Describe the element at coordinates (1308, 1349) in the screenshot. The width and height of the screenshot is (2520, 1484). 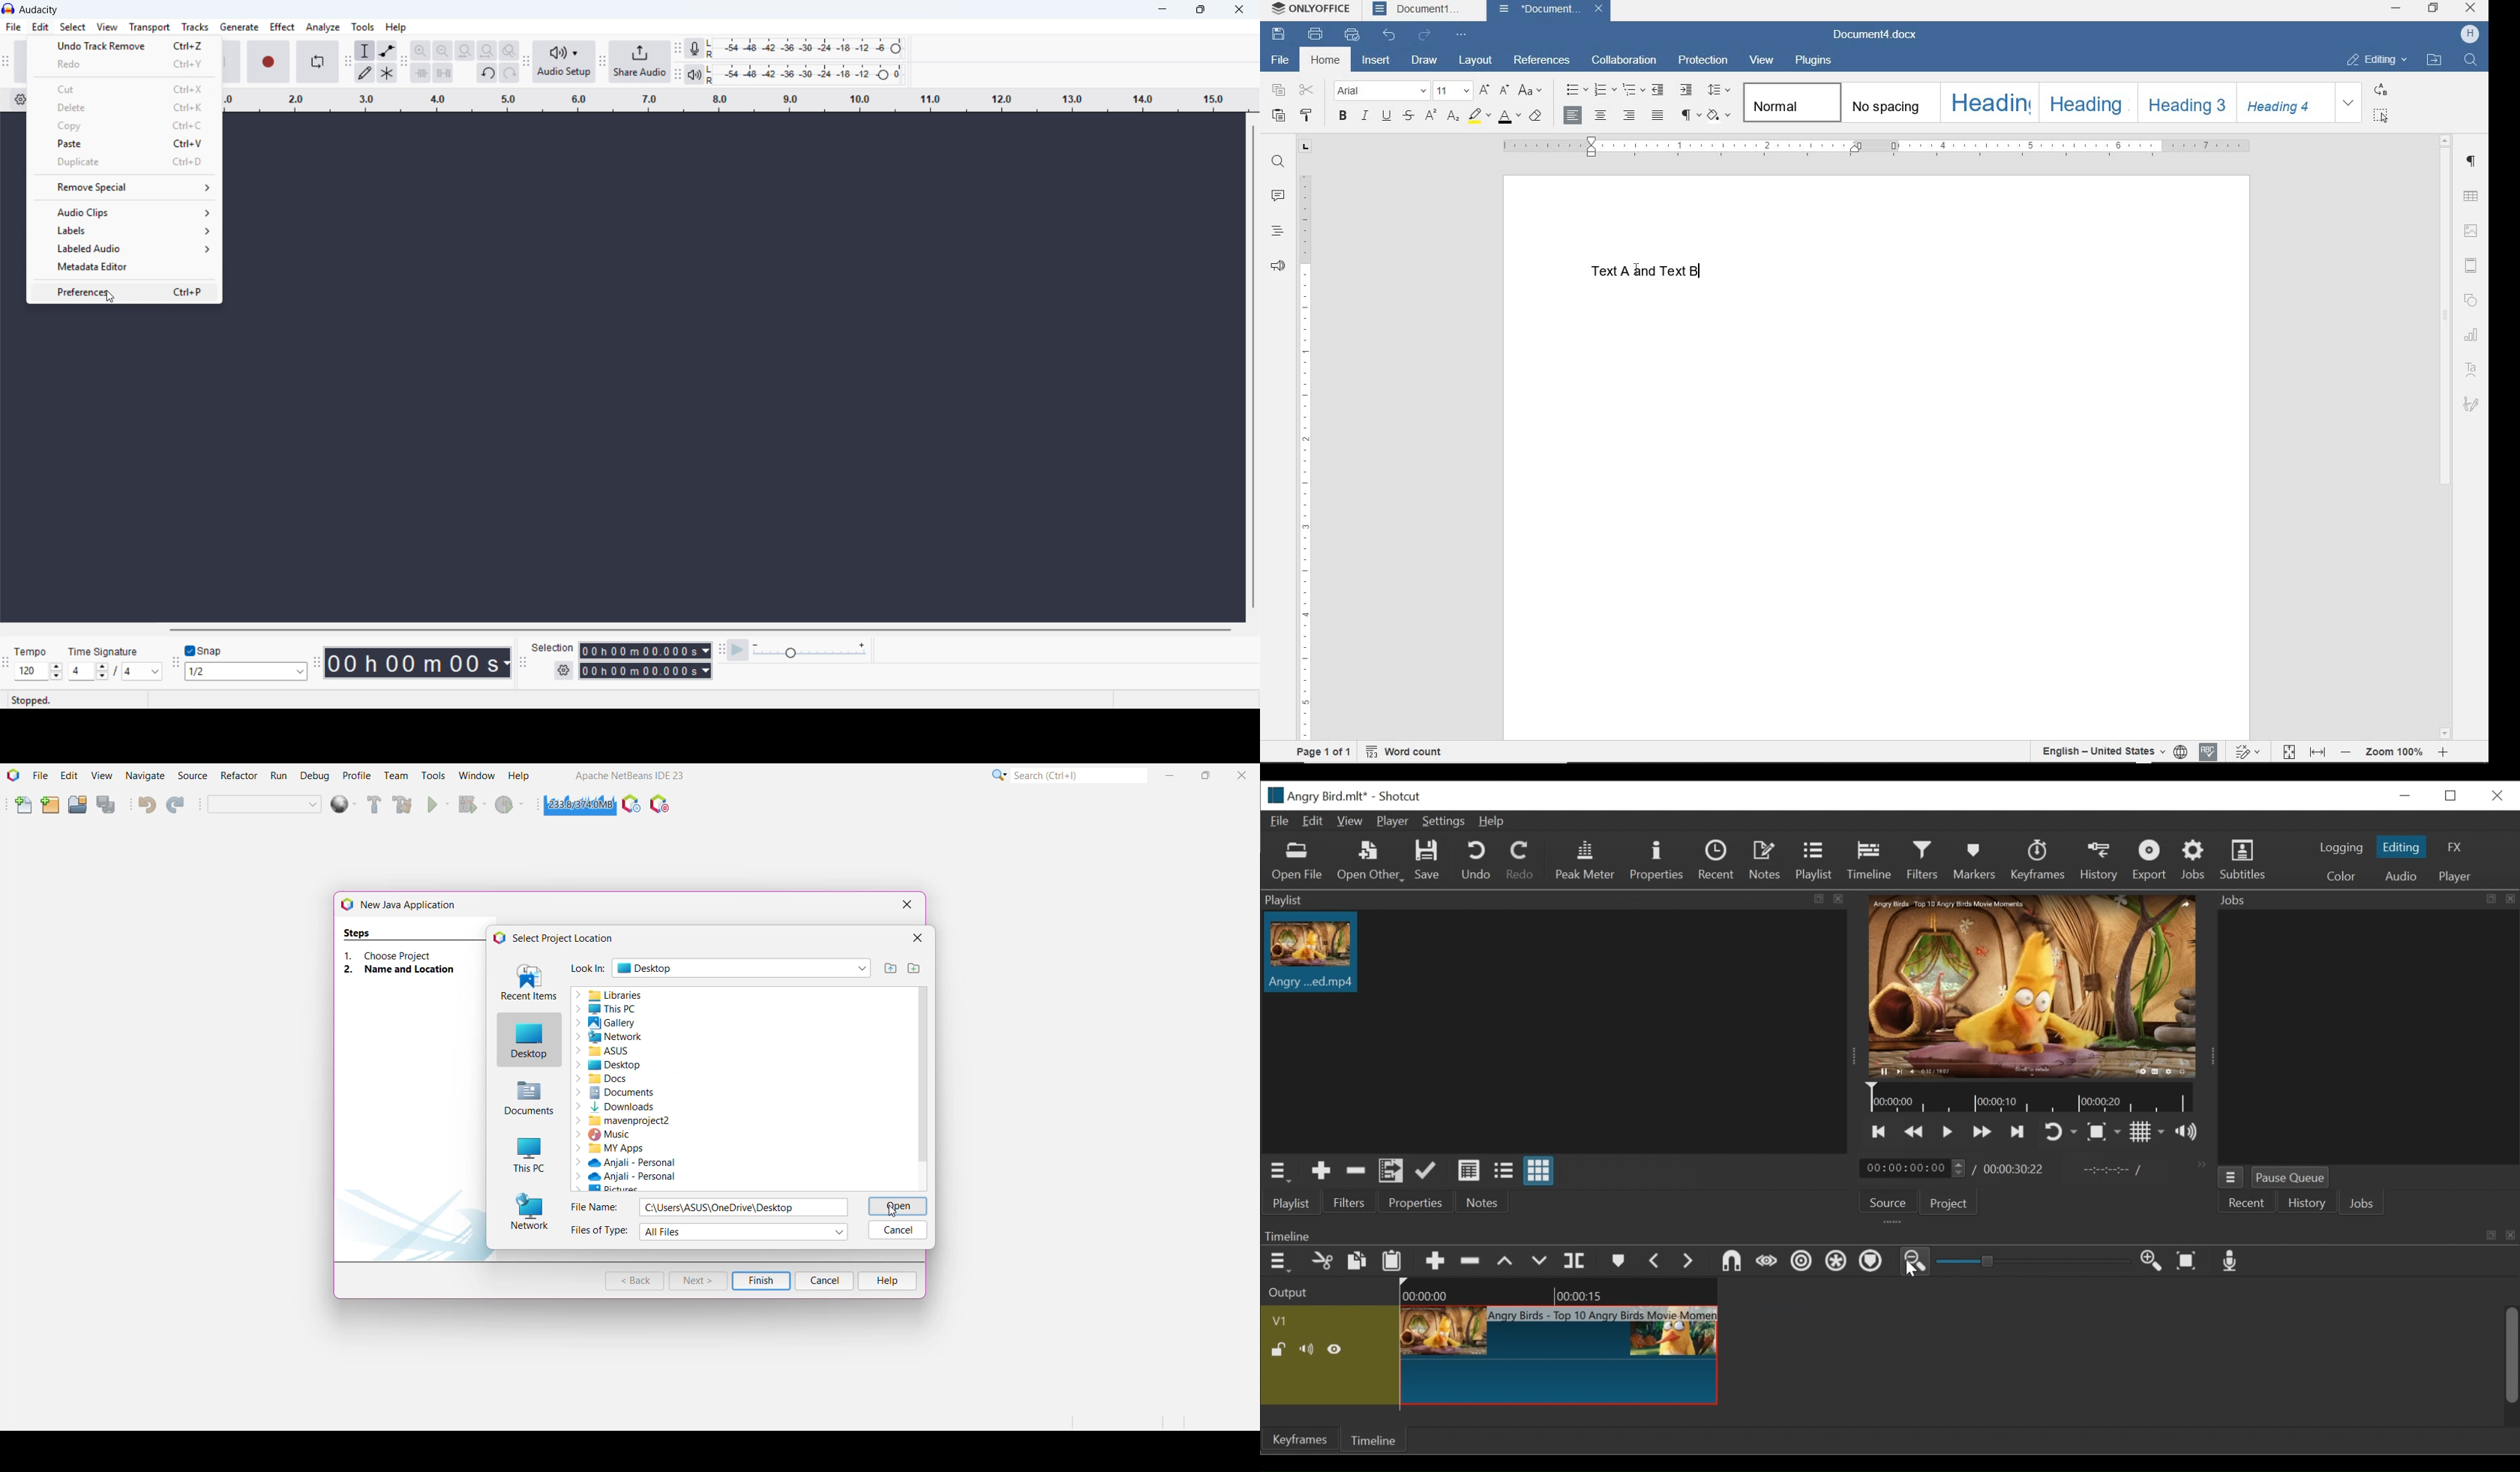
I see `mute` at that location.